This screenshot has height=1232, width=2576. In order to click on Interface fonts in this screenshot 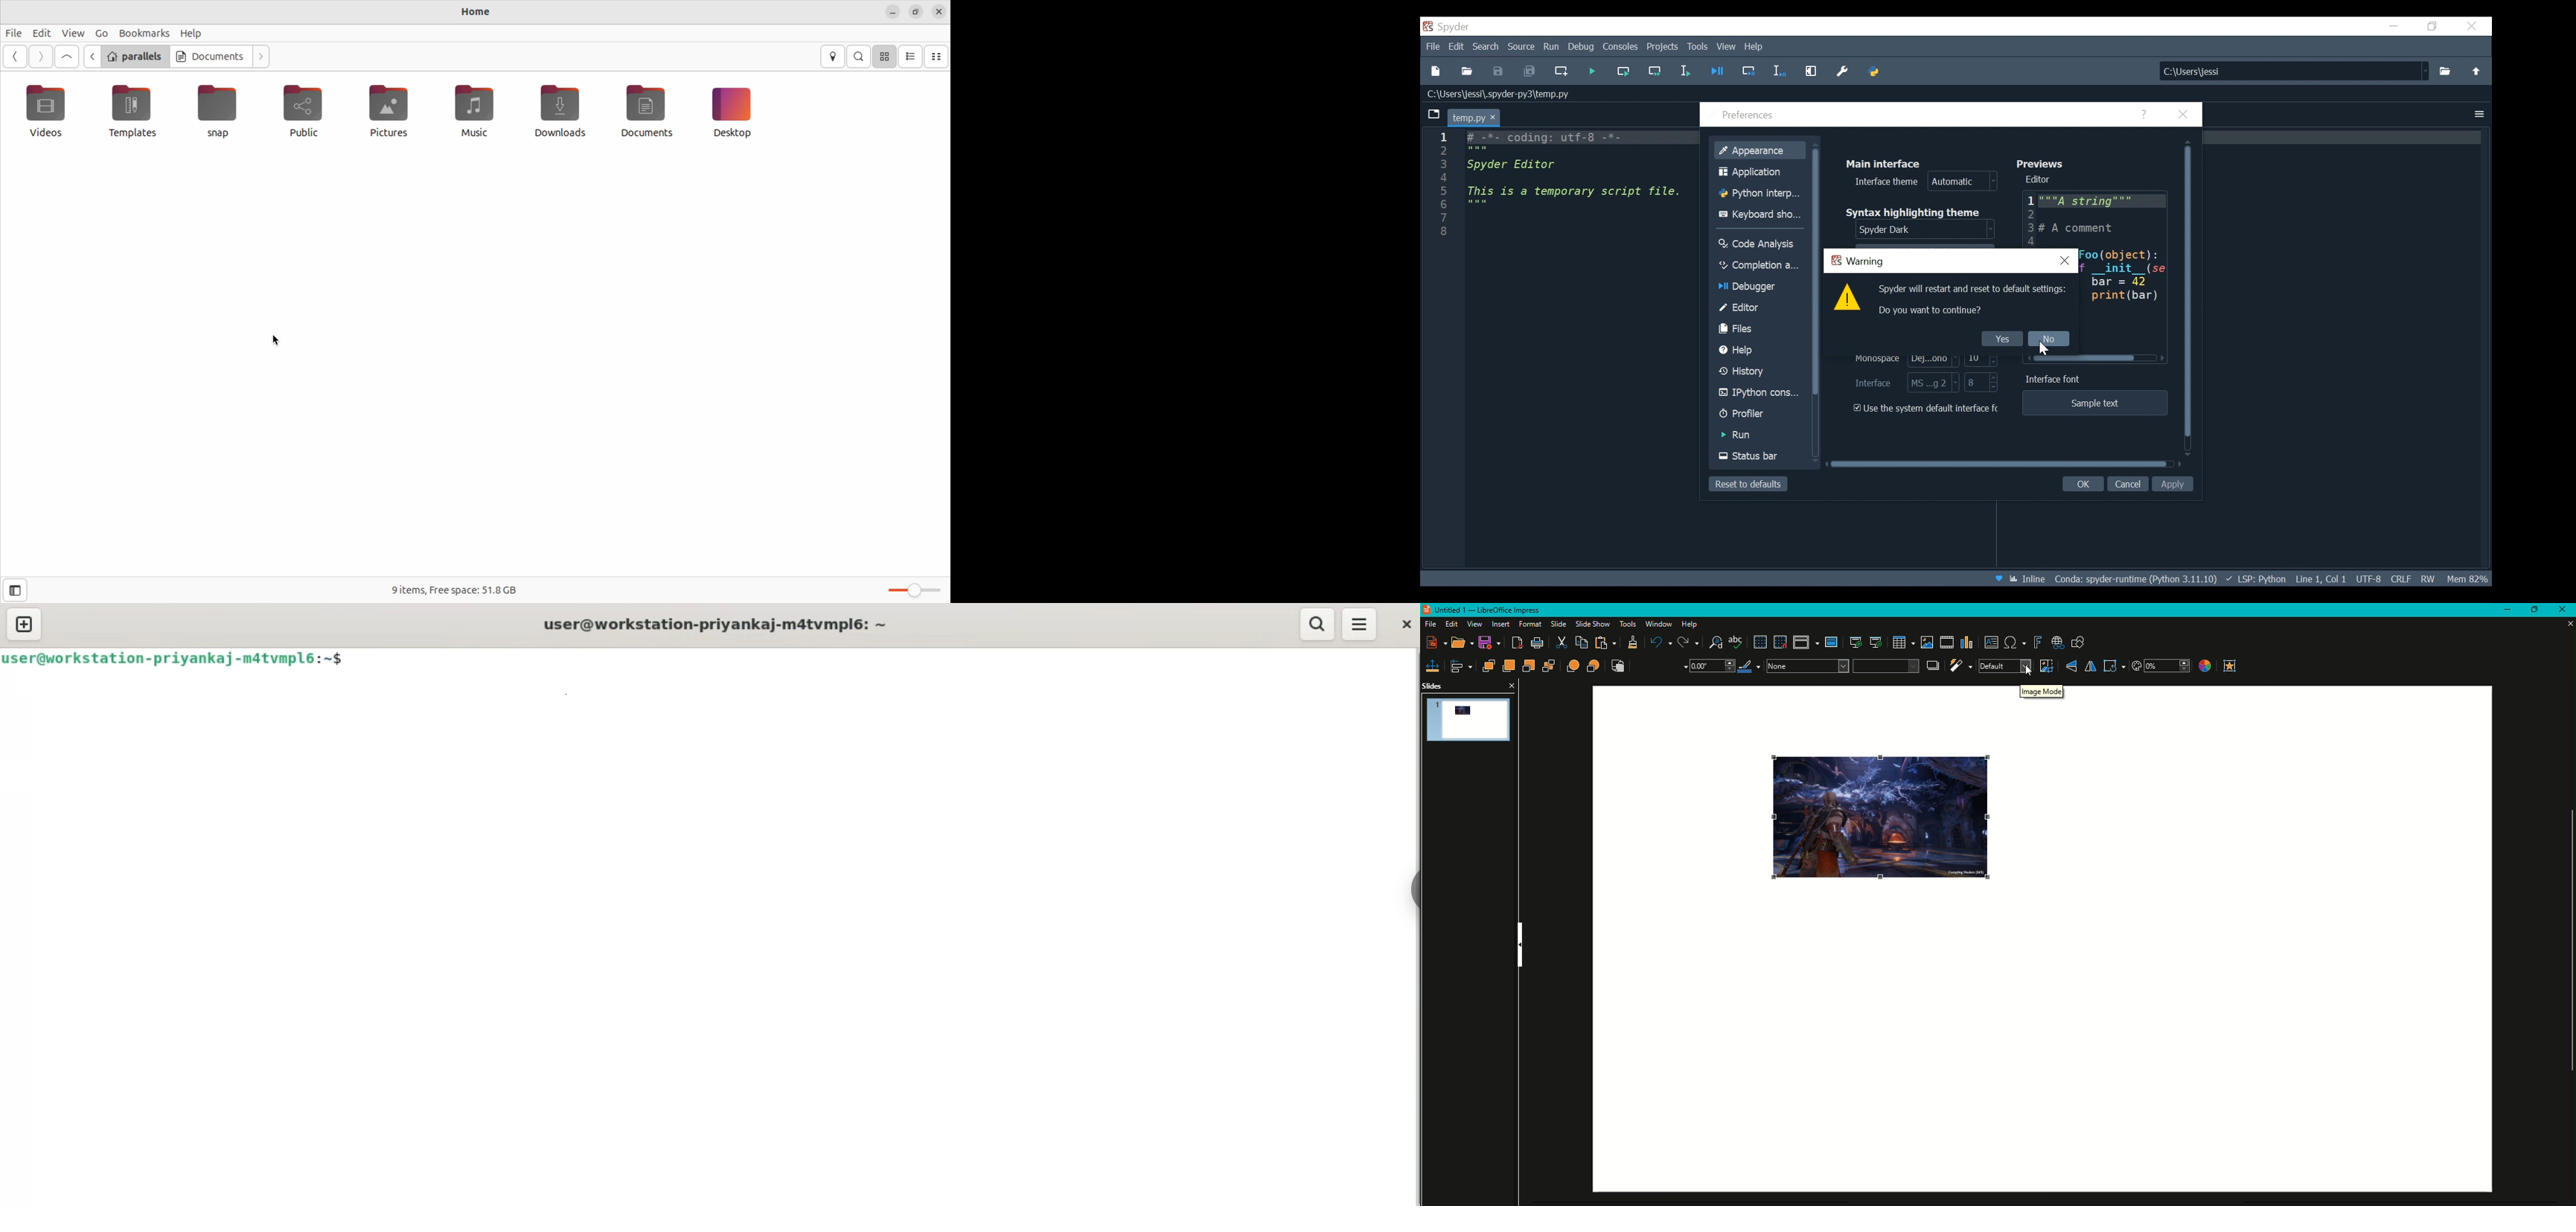, I will do `click(1904, 382)`.